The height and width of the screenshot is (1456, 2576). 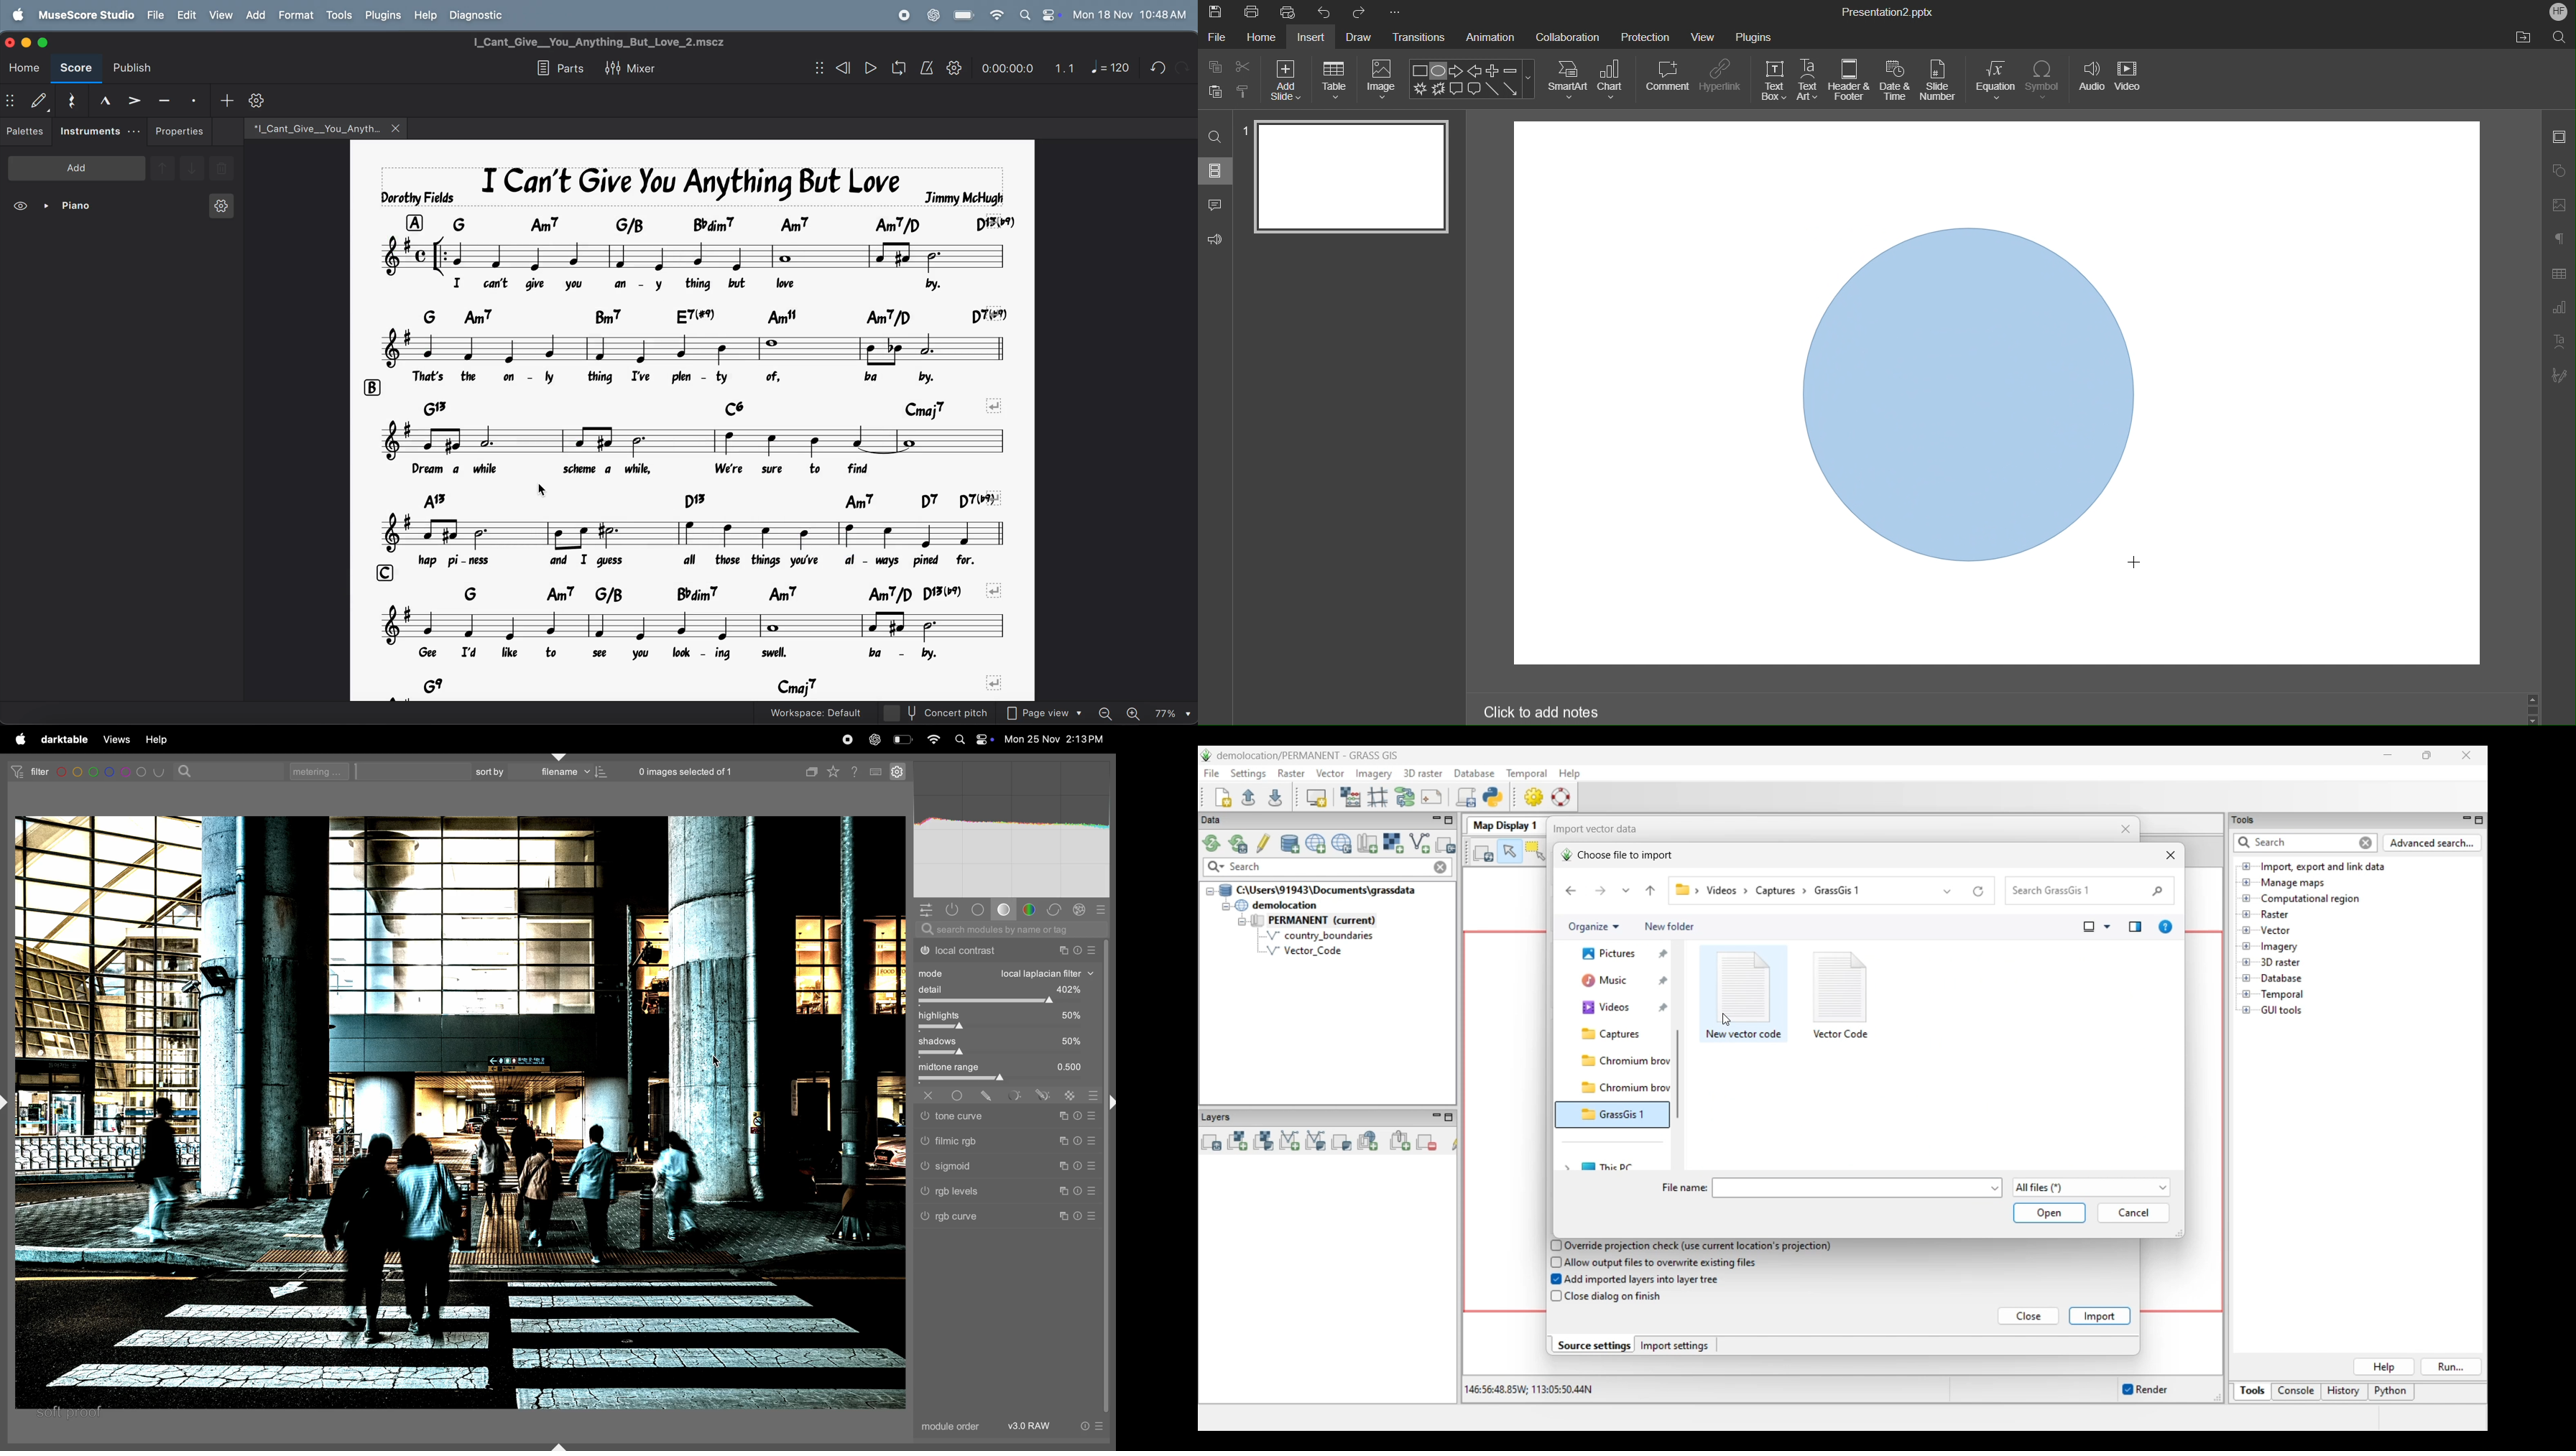 I want to click on chord symbols, so click(x=733, y=219).